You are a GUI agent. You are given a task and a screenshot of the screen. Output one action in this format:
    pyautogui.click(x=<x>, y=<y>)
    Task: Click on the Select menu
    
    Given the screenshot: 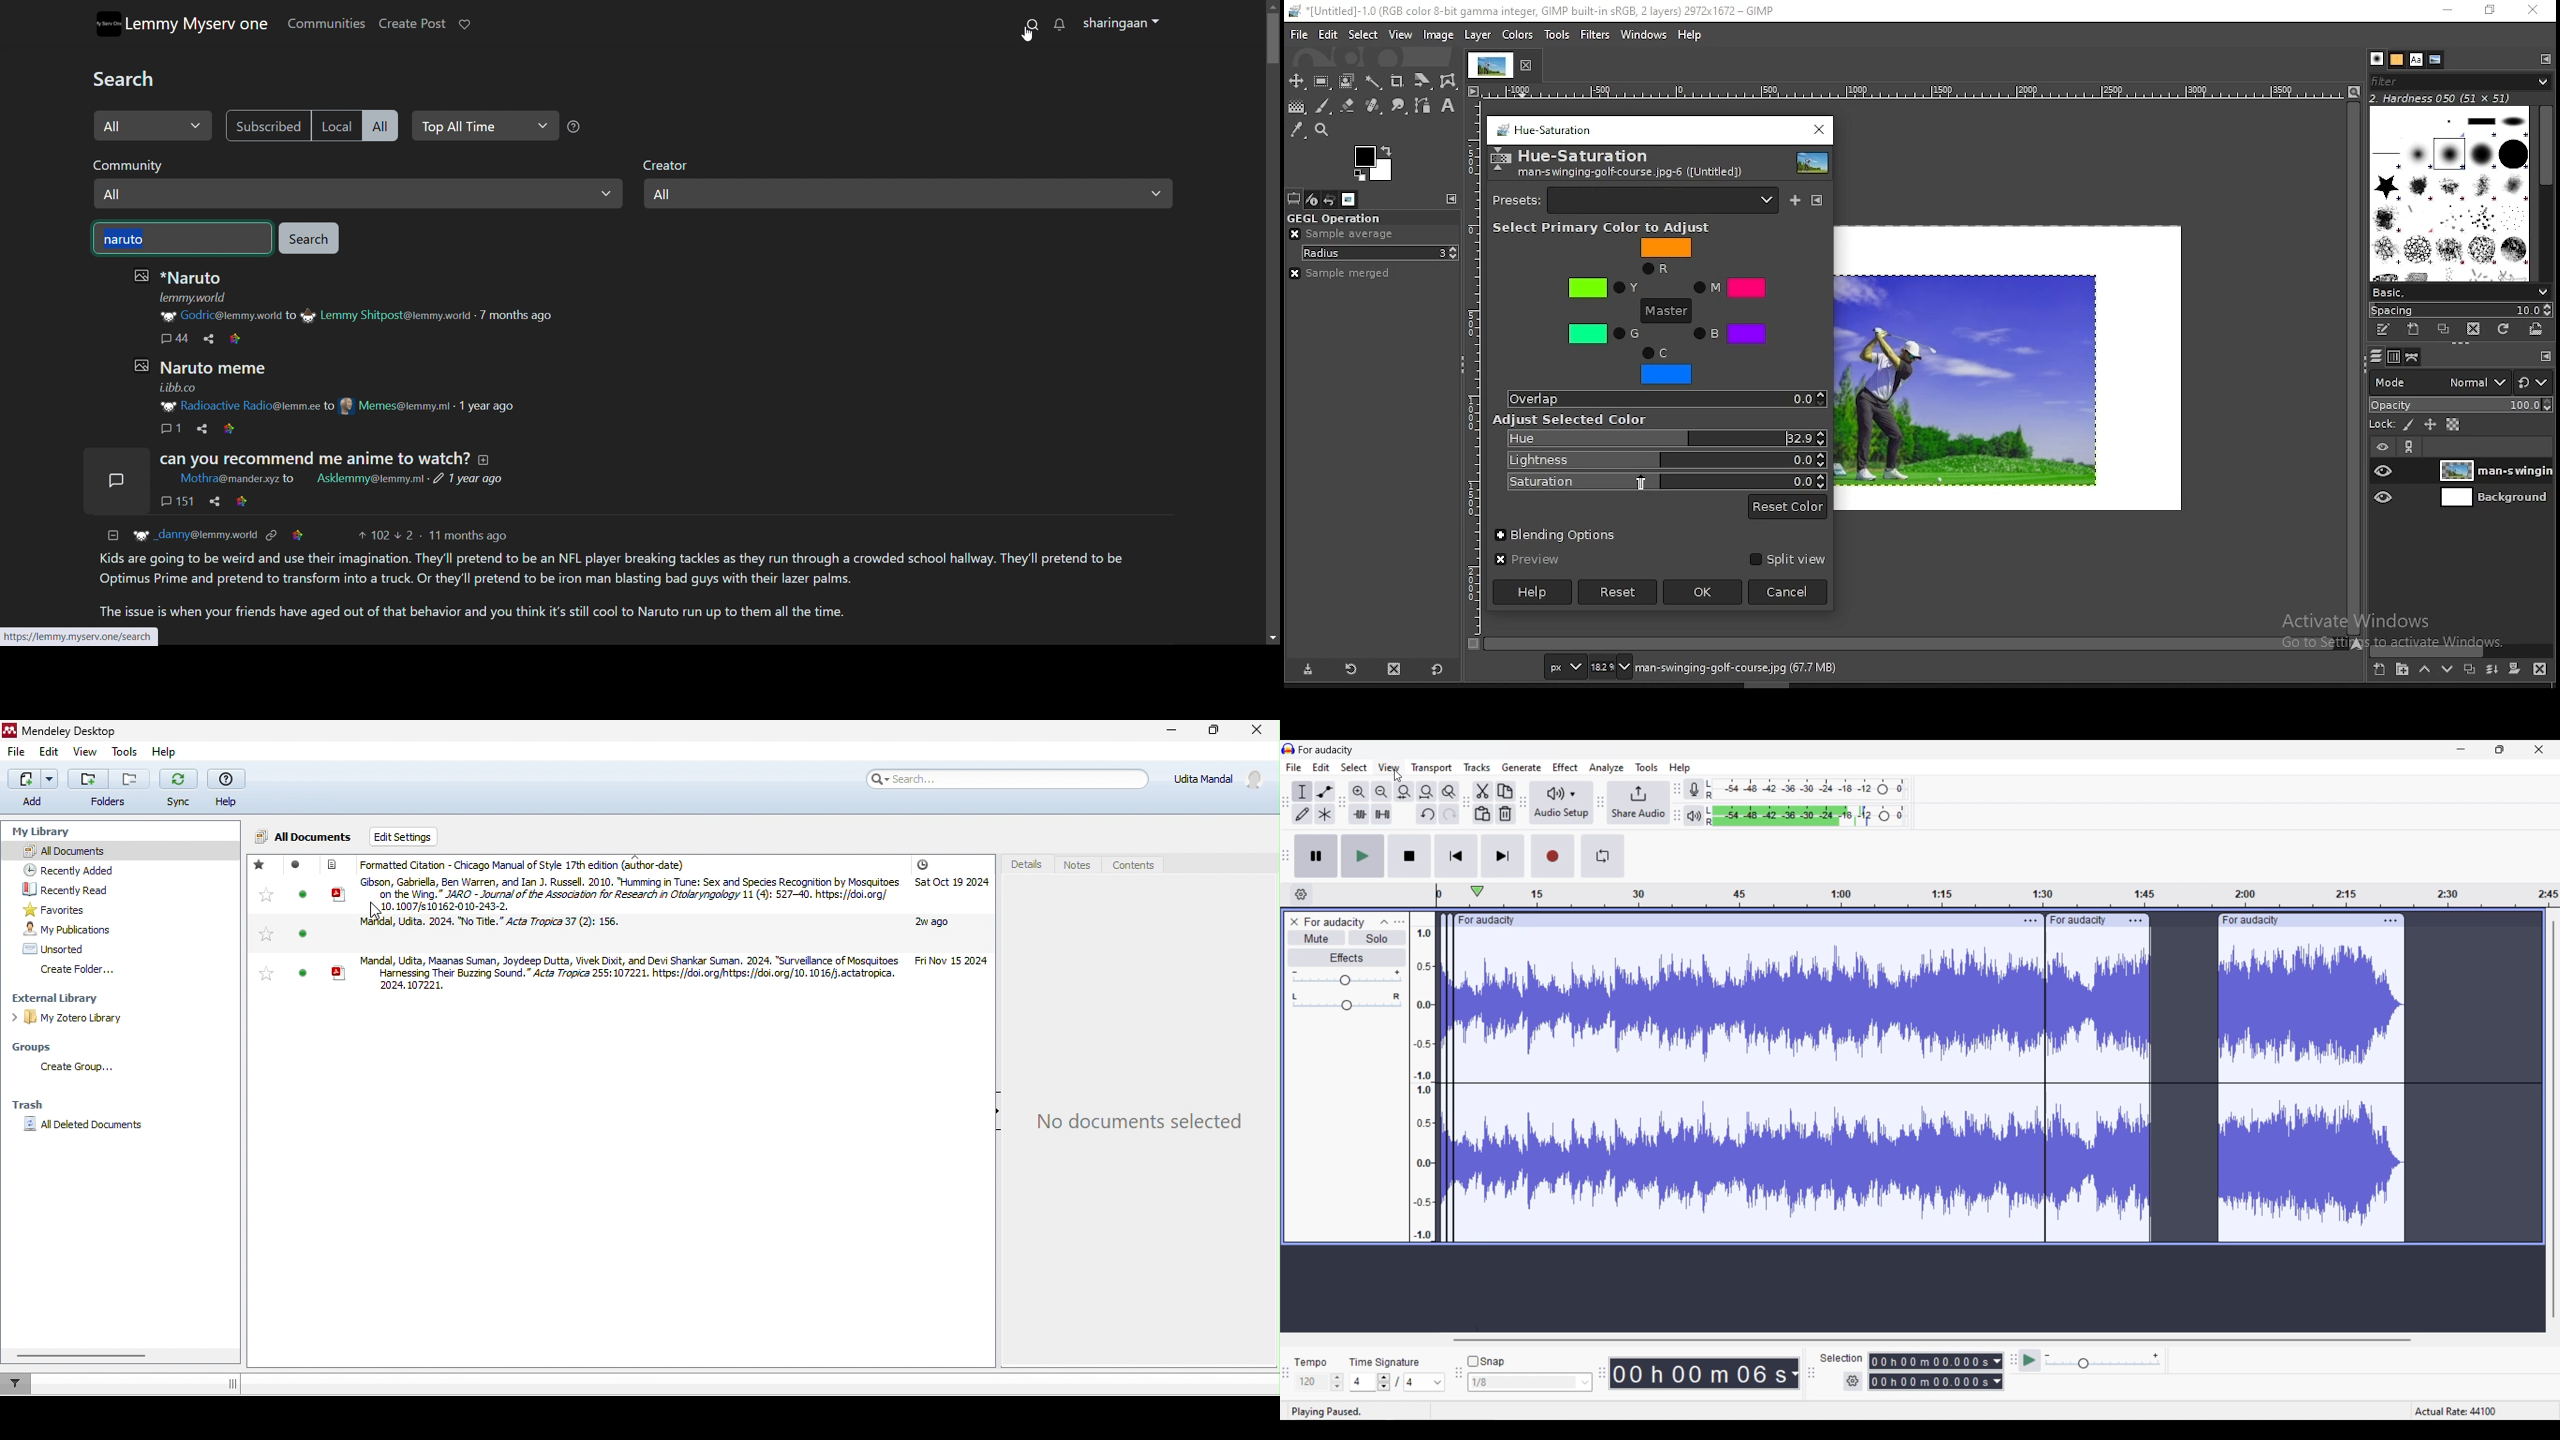 What is the action you would take?
    pyautogui.click(x=1354, y=767)
    